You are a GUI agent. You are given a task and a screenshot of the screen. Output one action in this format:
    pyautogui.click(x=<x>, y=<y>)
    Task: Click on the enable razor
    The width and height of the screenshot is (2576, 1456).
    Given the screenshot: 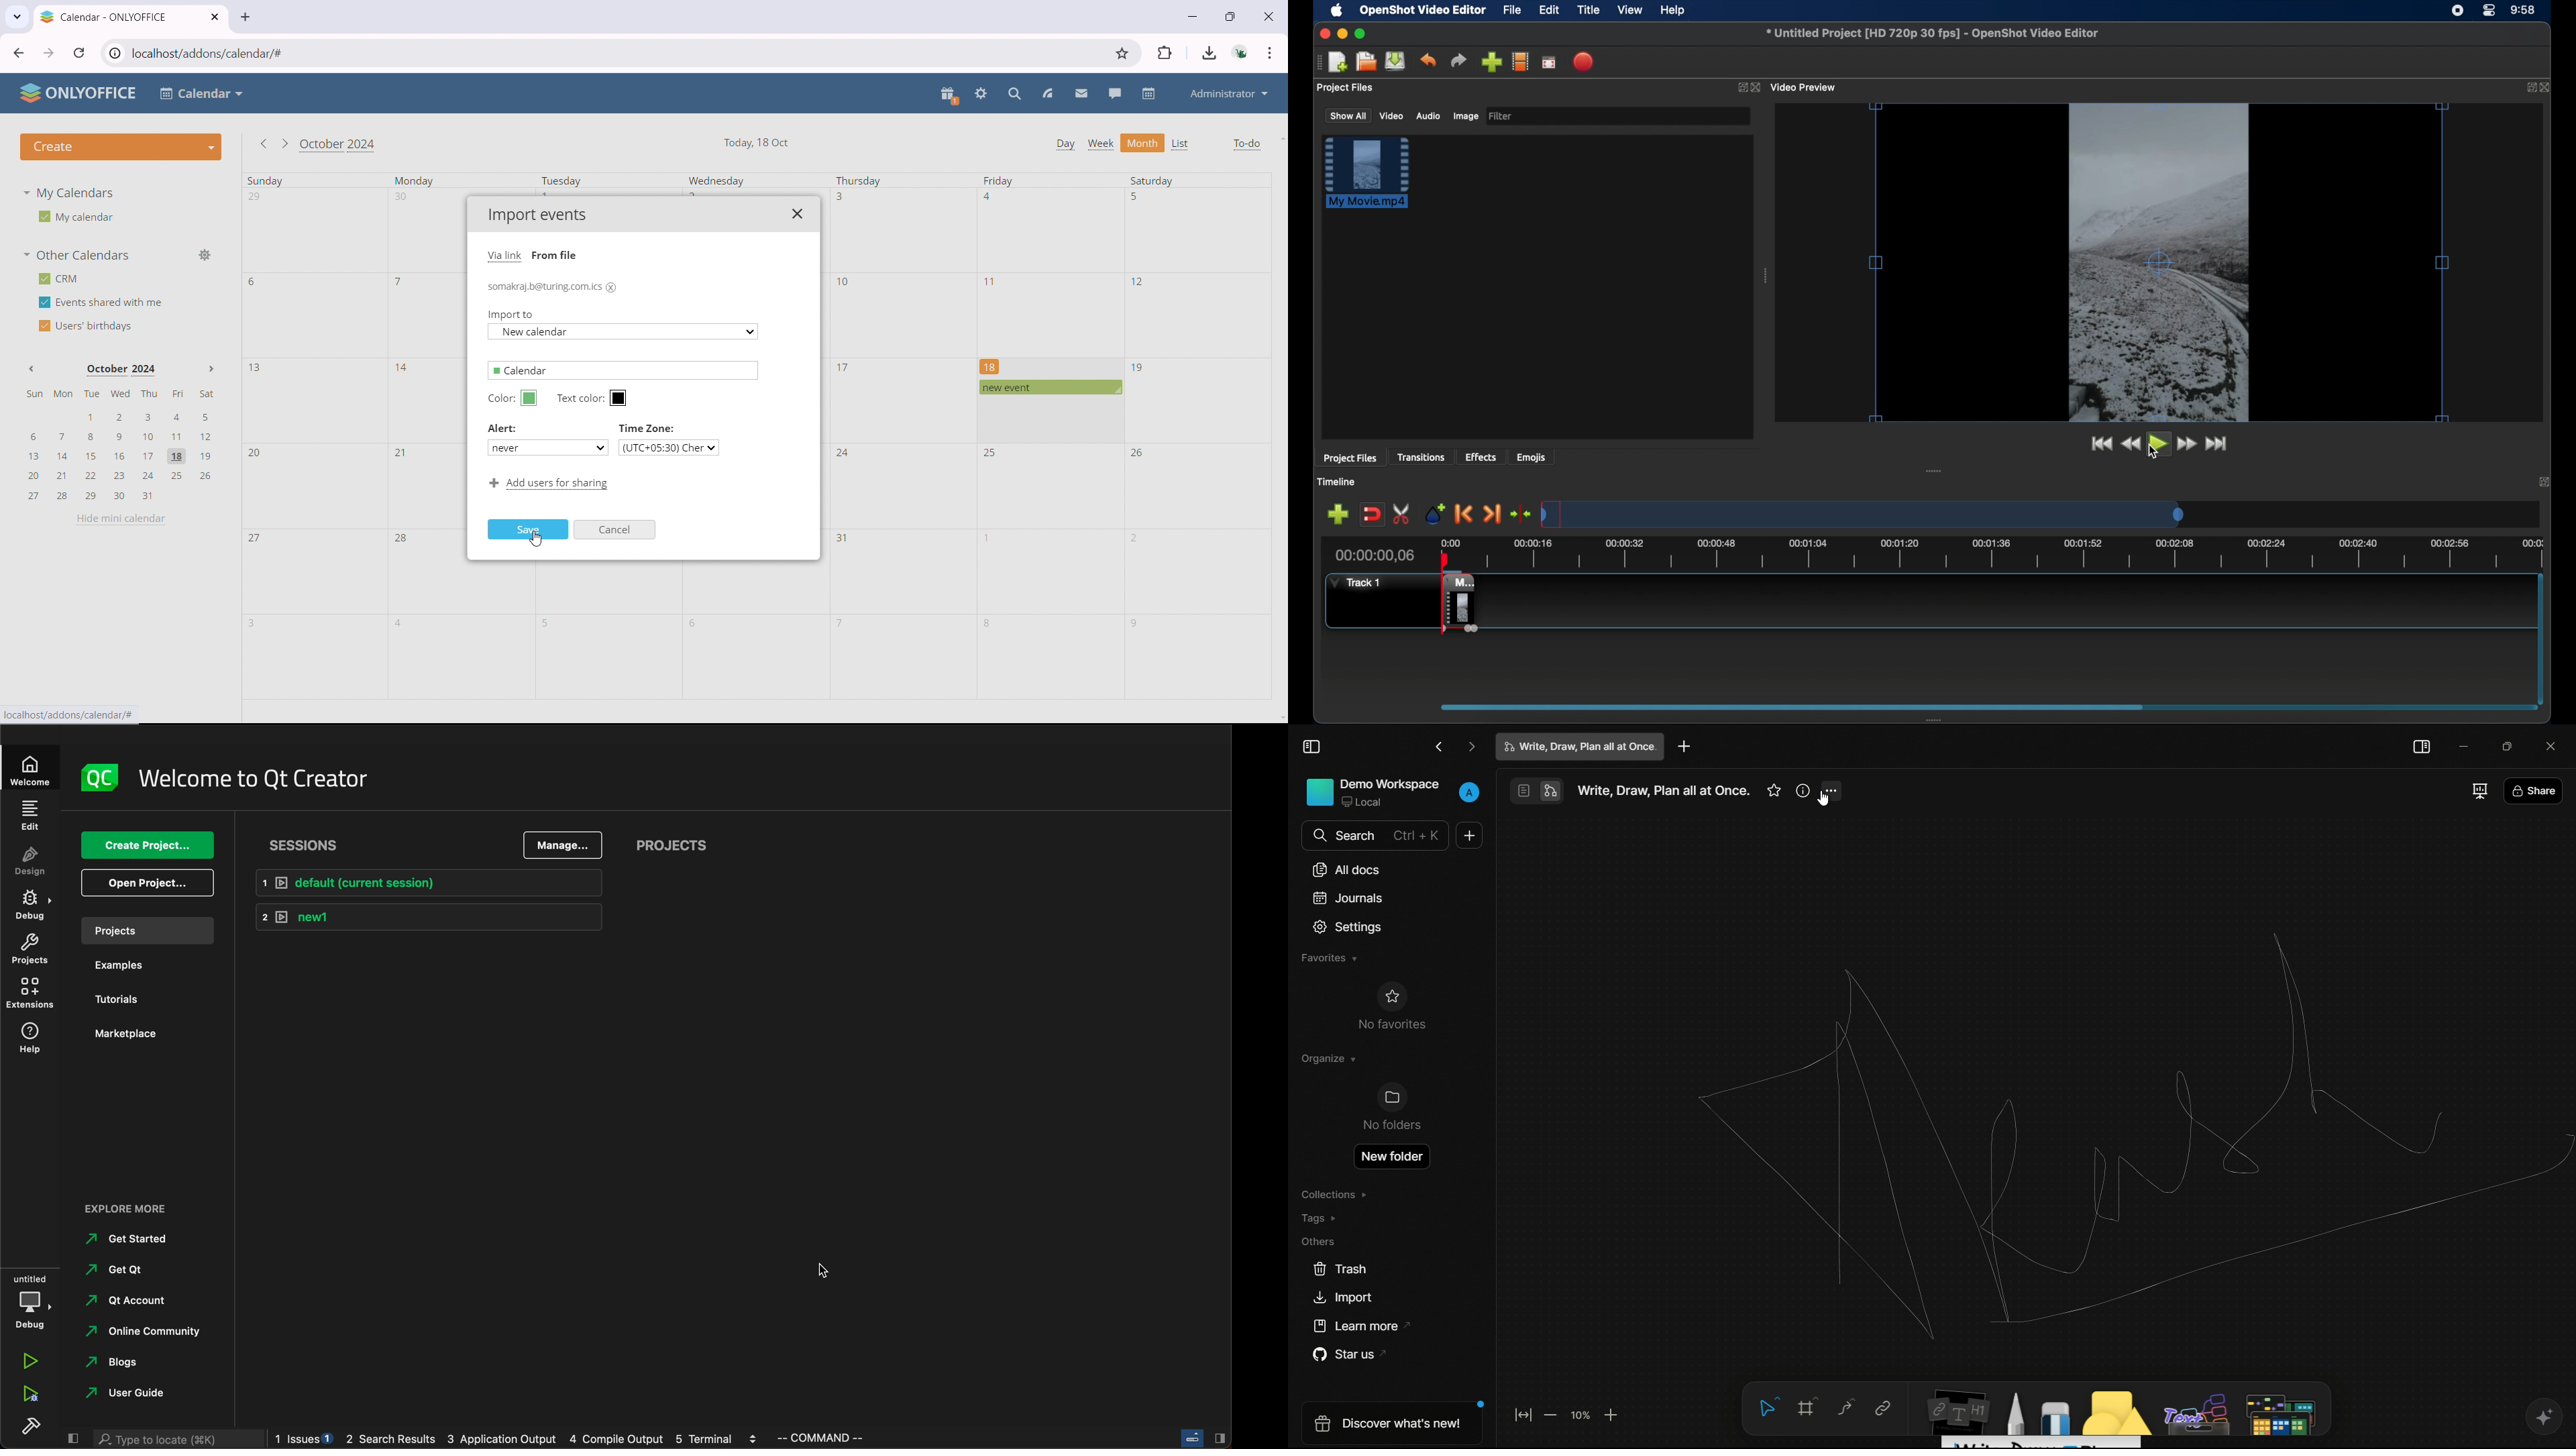 What is the action you would take?
    pyautogui.click(x=1402, y=515)
    